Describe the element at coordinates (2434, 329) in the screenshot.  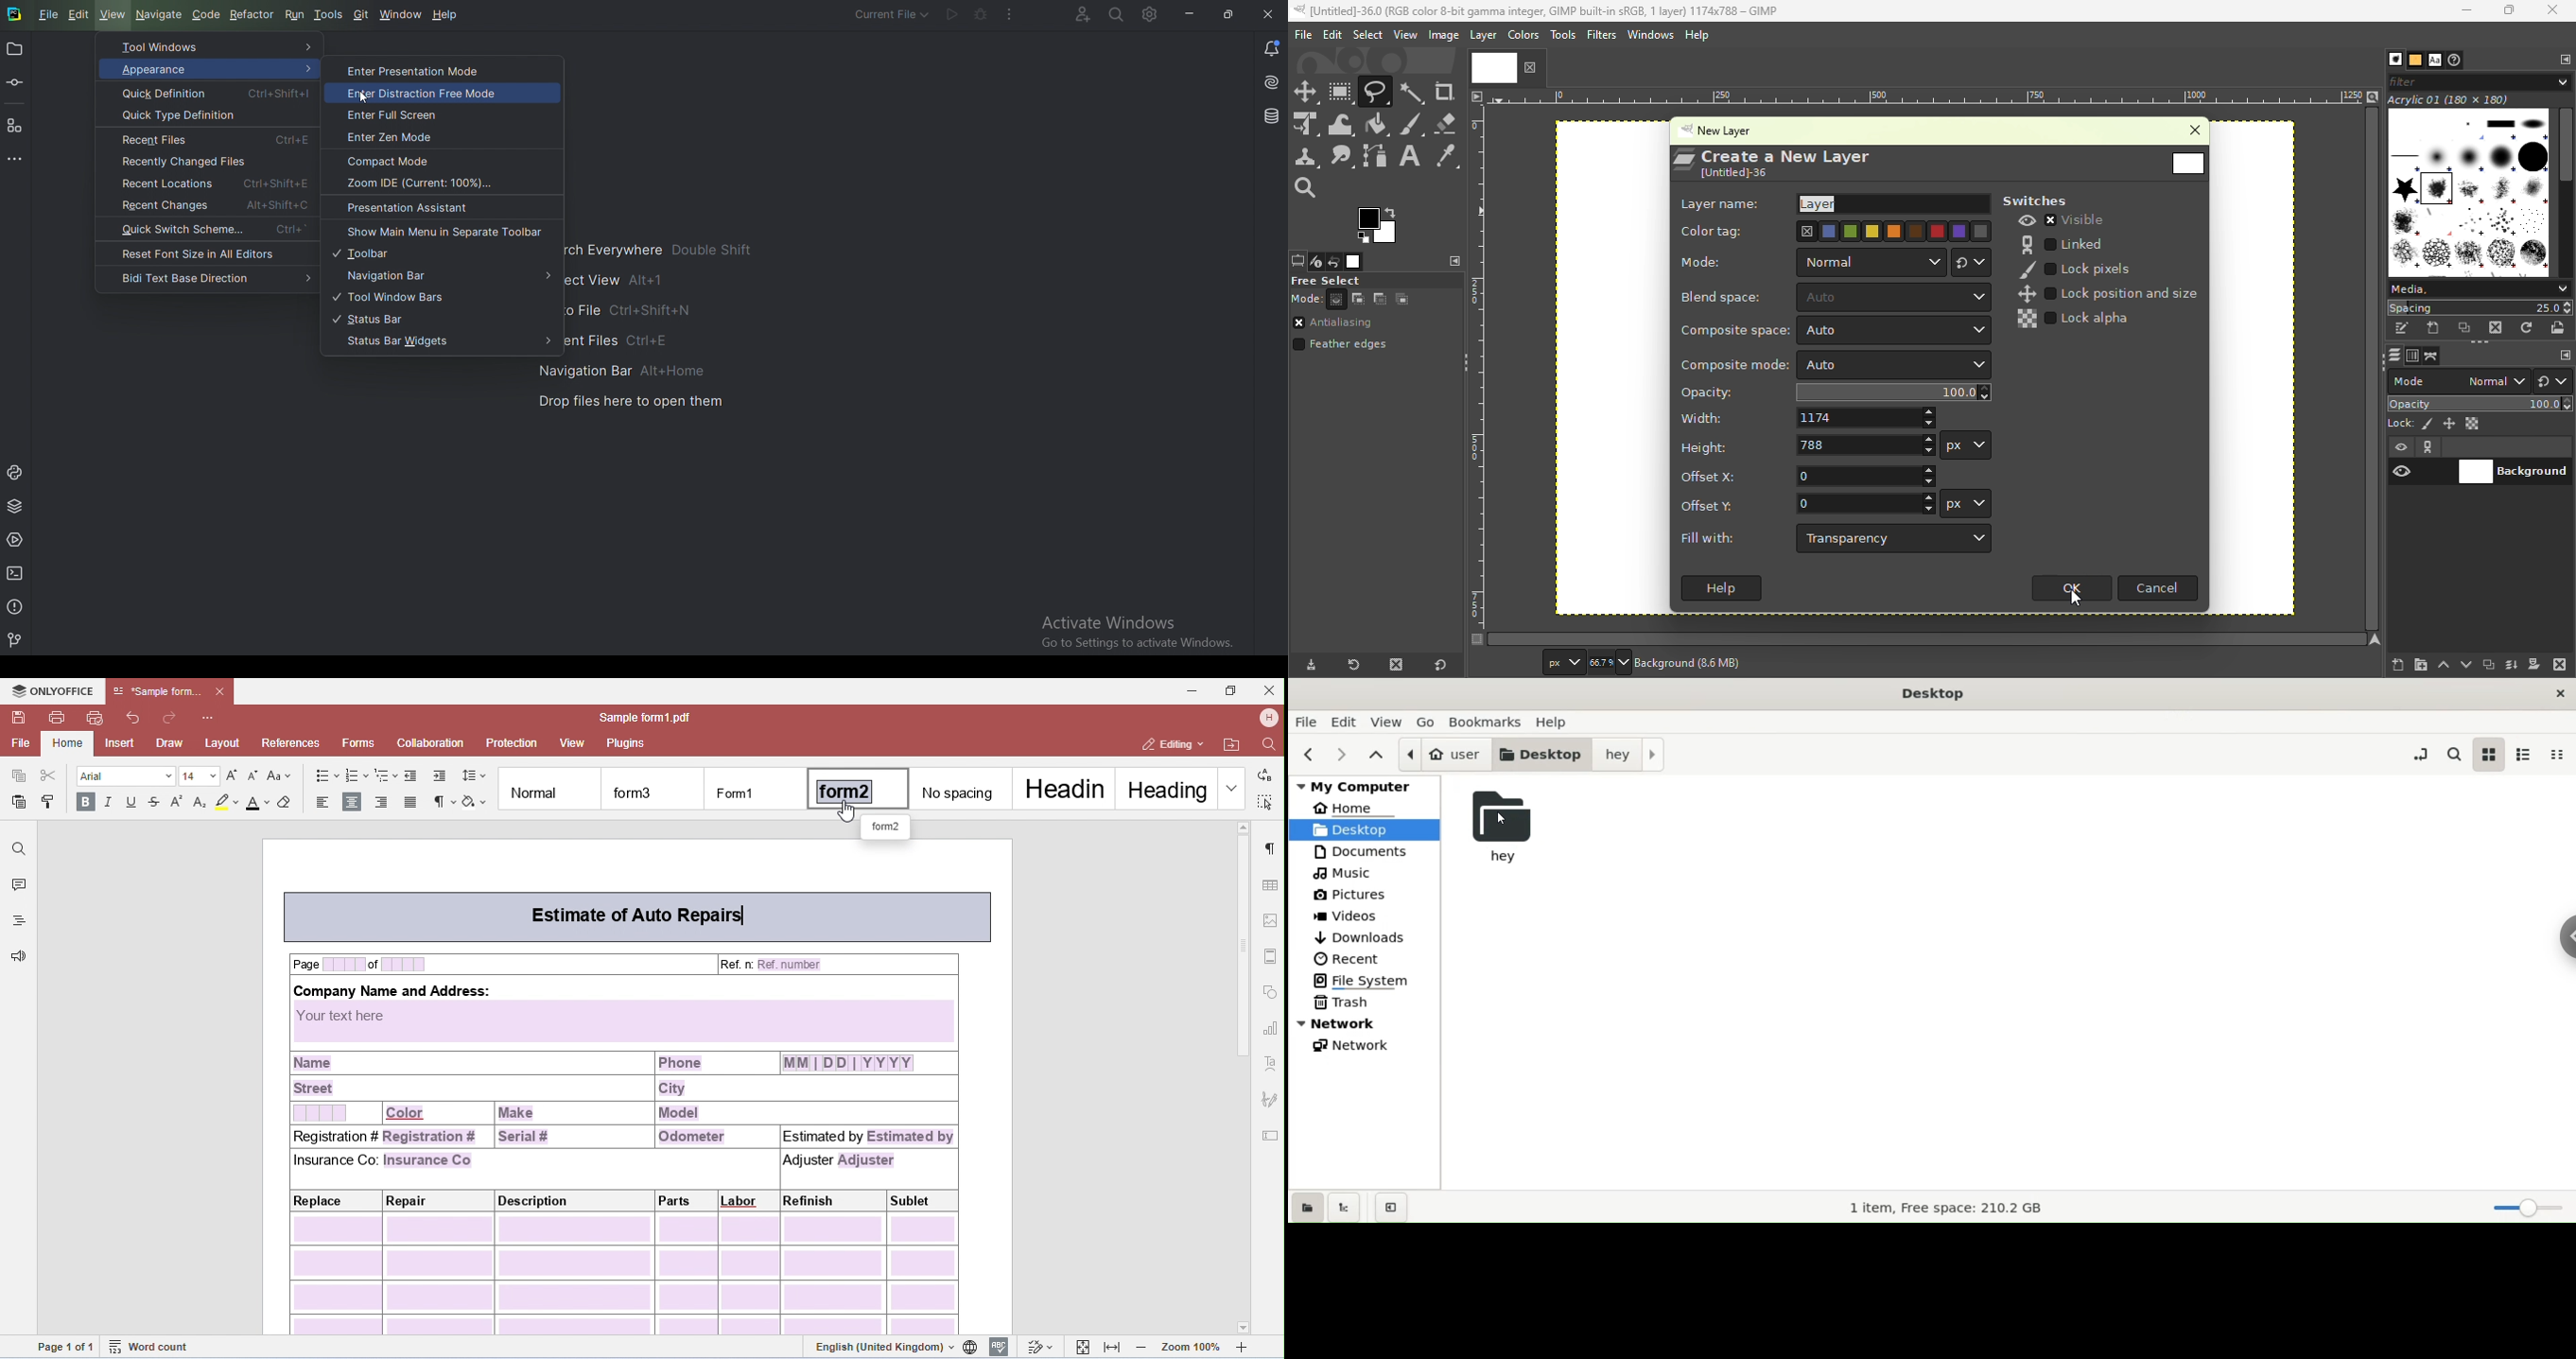
I see `Create a new brush` at that location.